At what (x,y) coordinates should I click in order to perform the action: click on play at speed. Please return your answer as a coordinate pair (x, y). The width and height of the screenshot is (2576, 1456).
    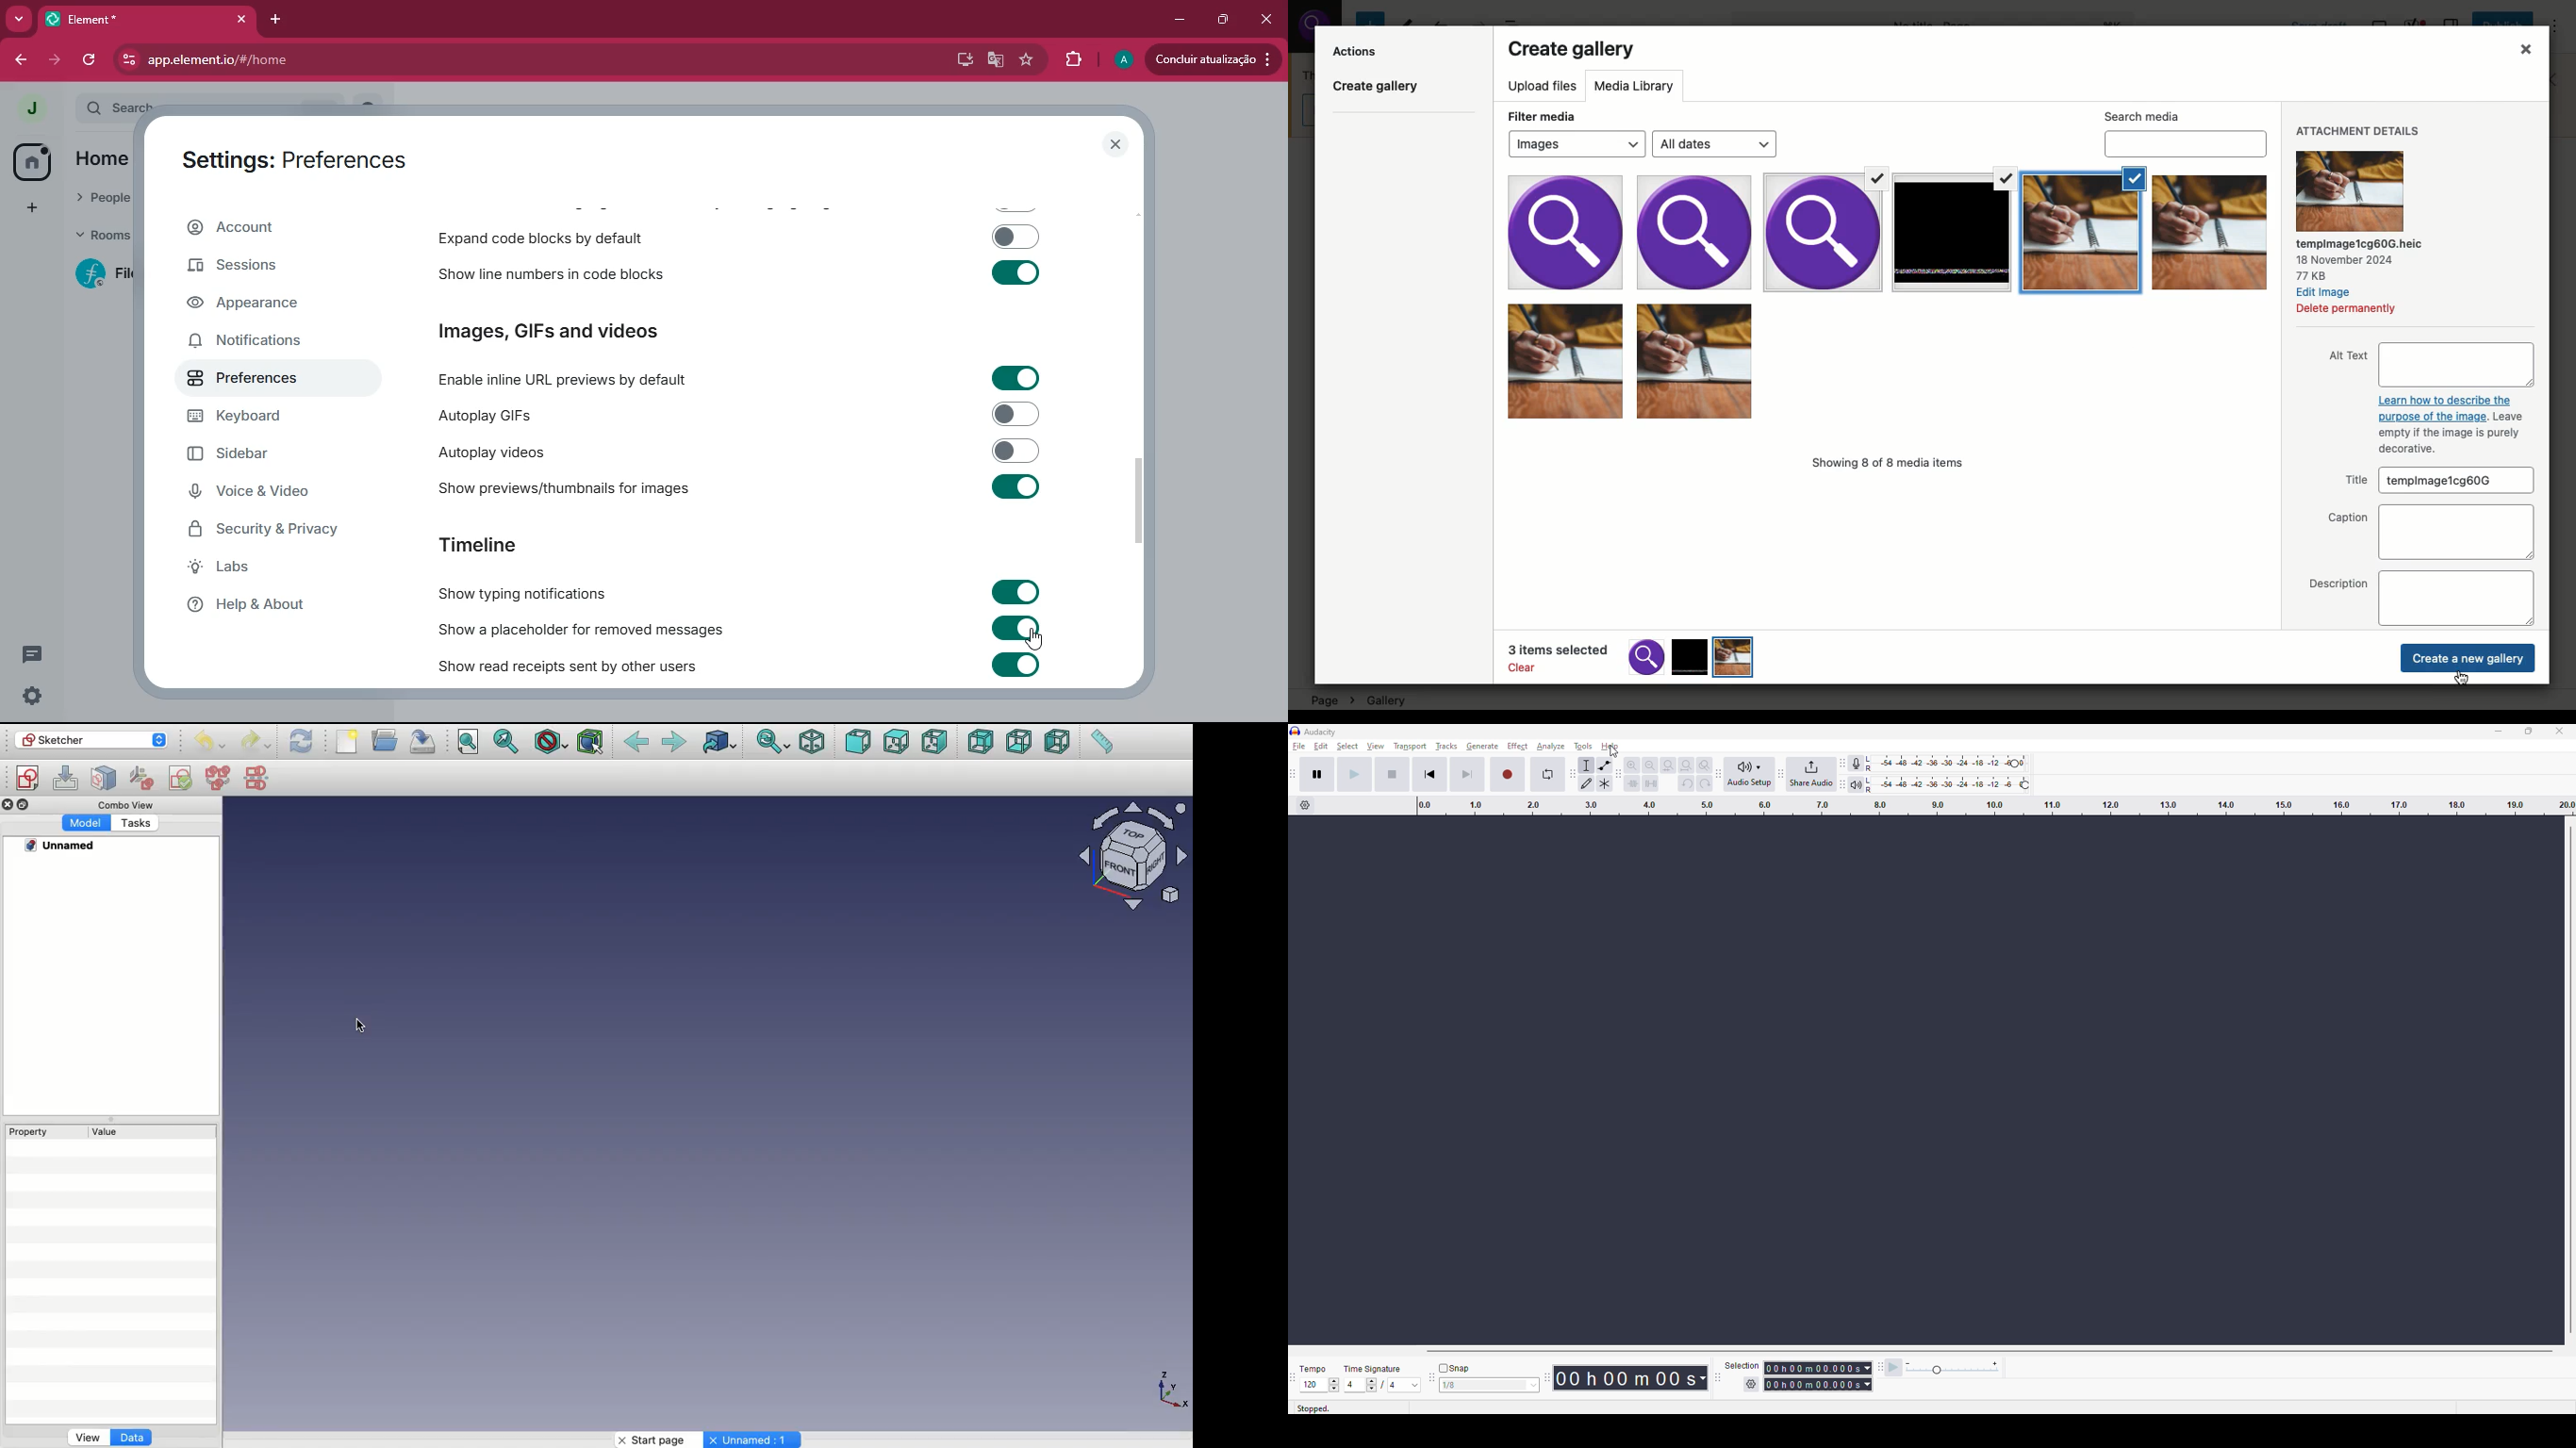
    Looking at the image, I should click on (1890, 1371).